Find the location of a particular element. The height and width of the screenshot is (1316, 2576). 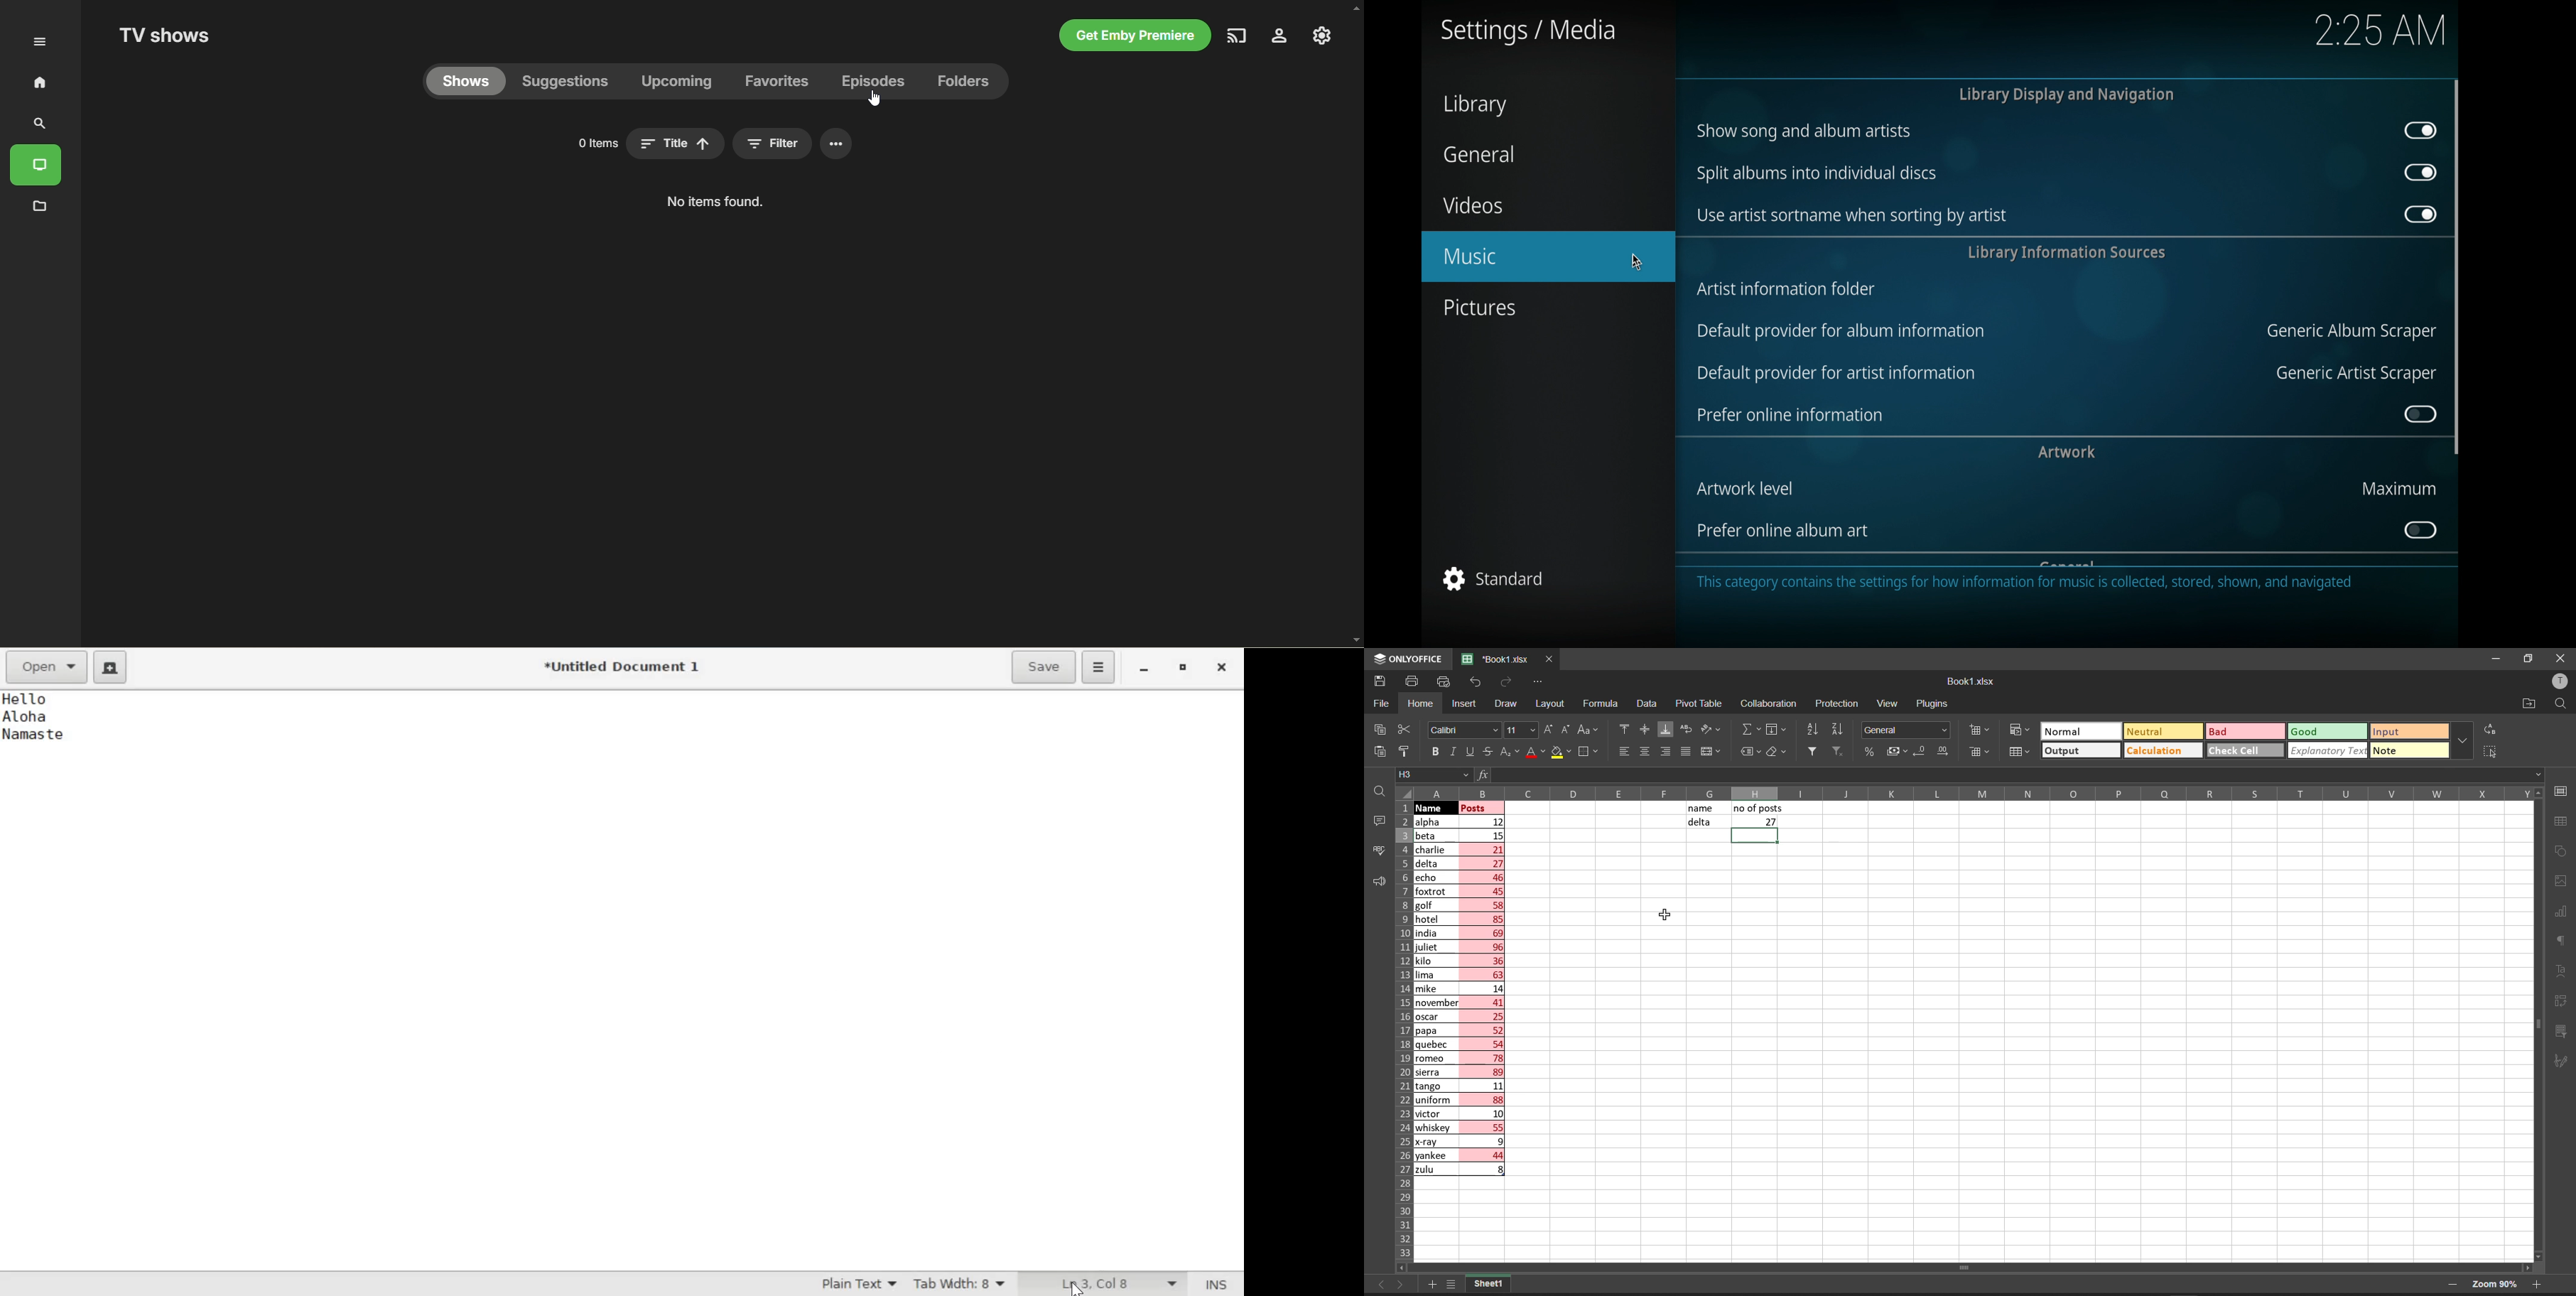

Cursor is located at coordinates (1077, 1288).